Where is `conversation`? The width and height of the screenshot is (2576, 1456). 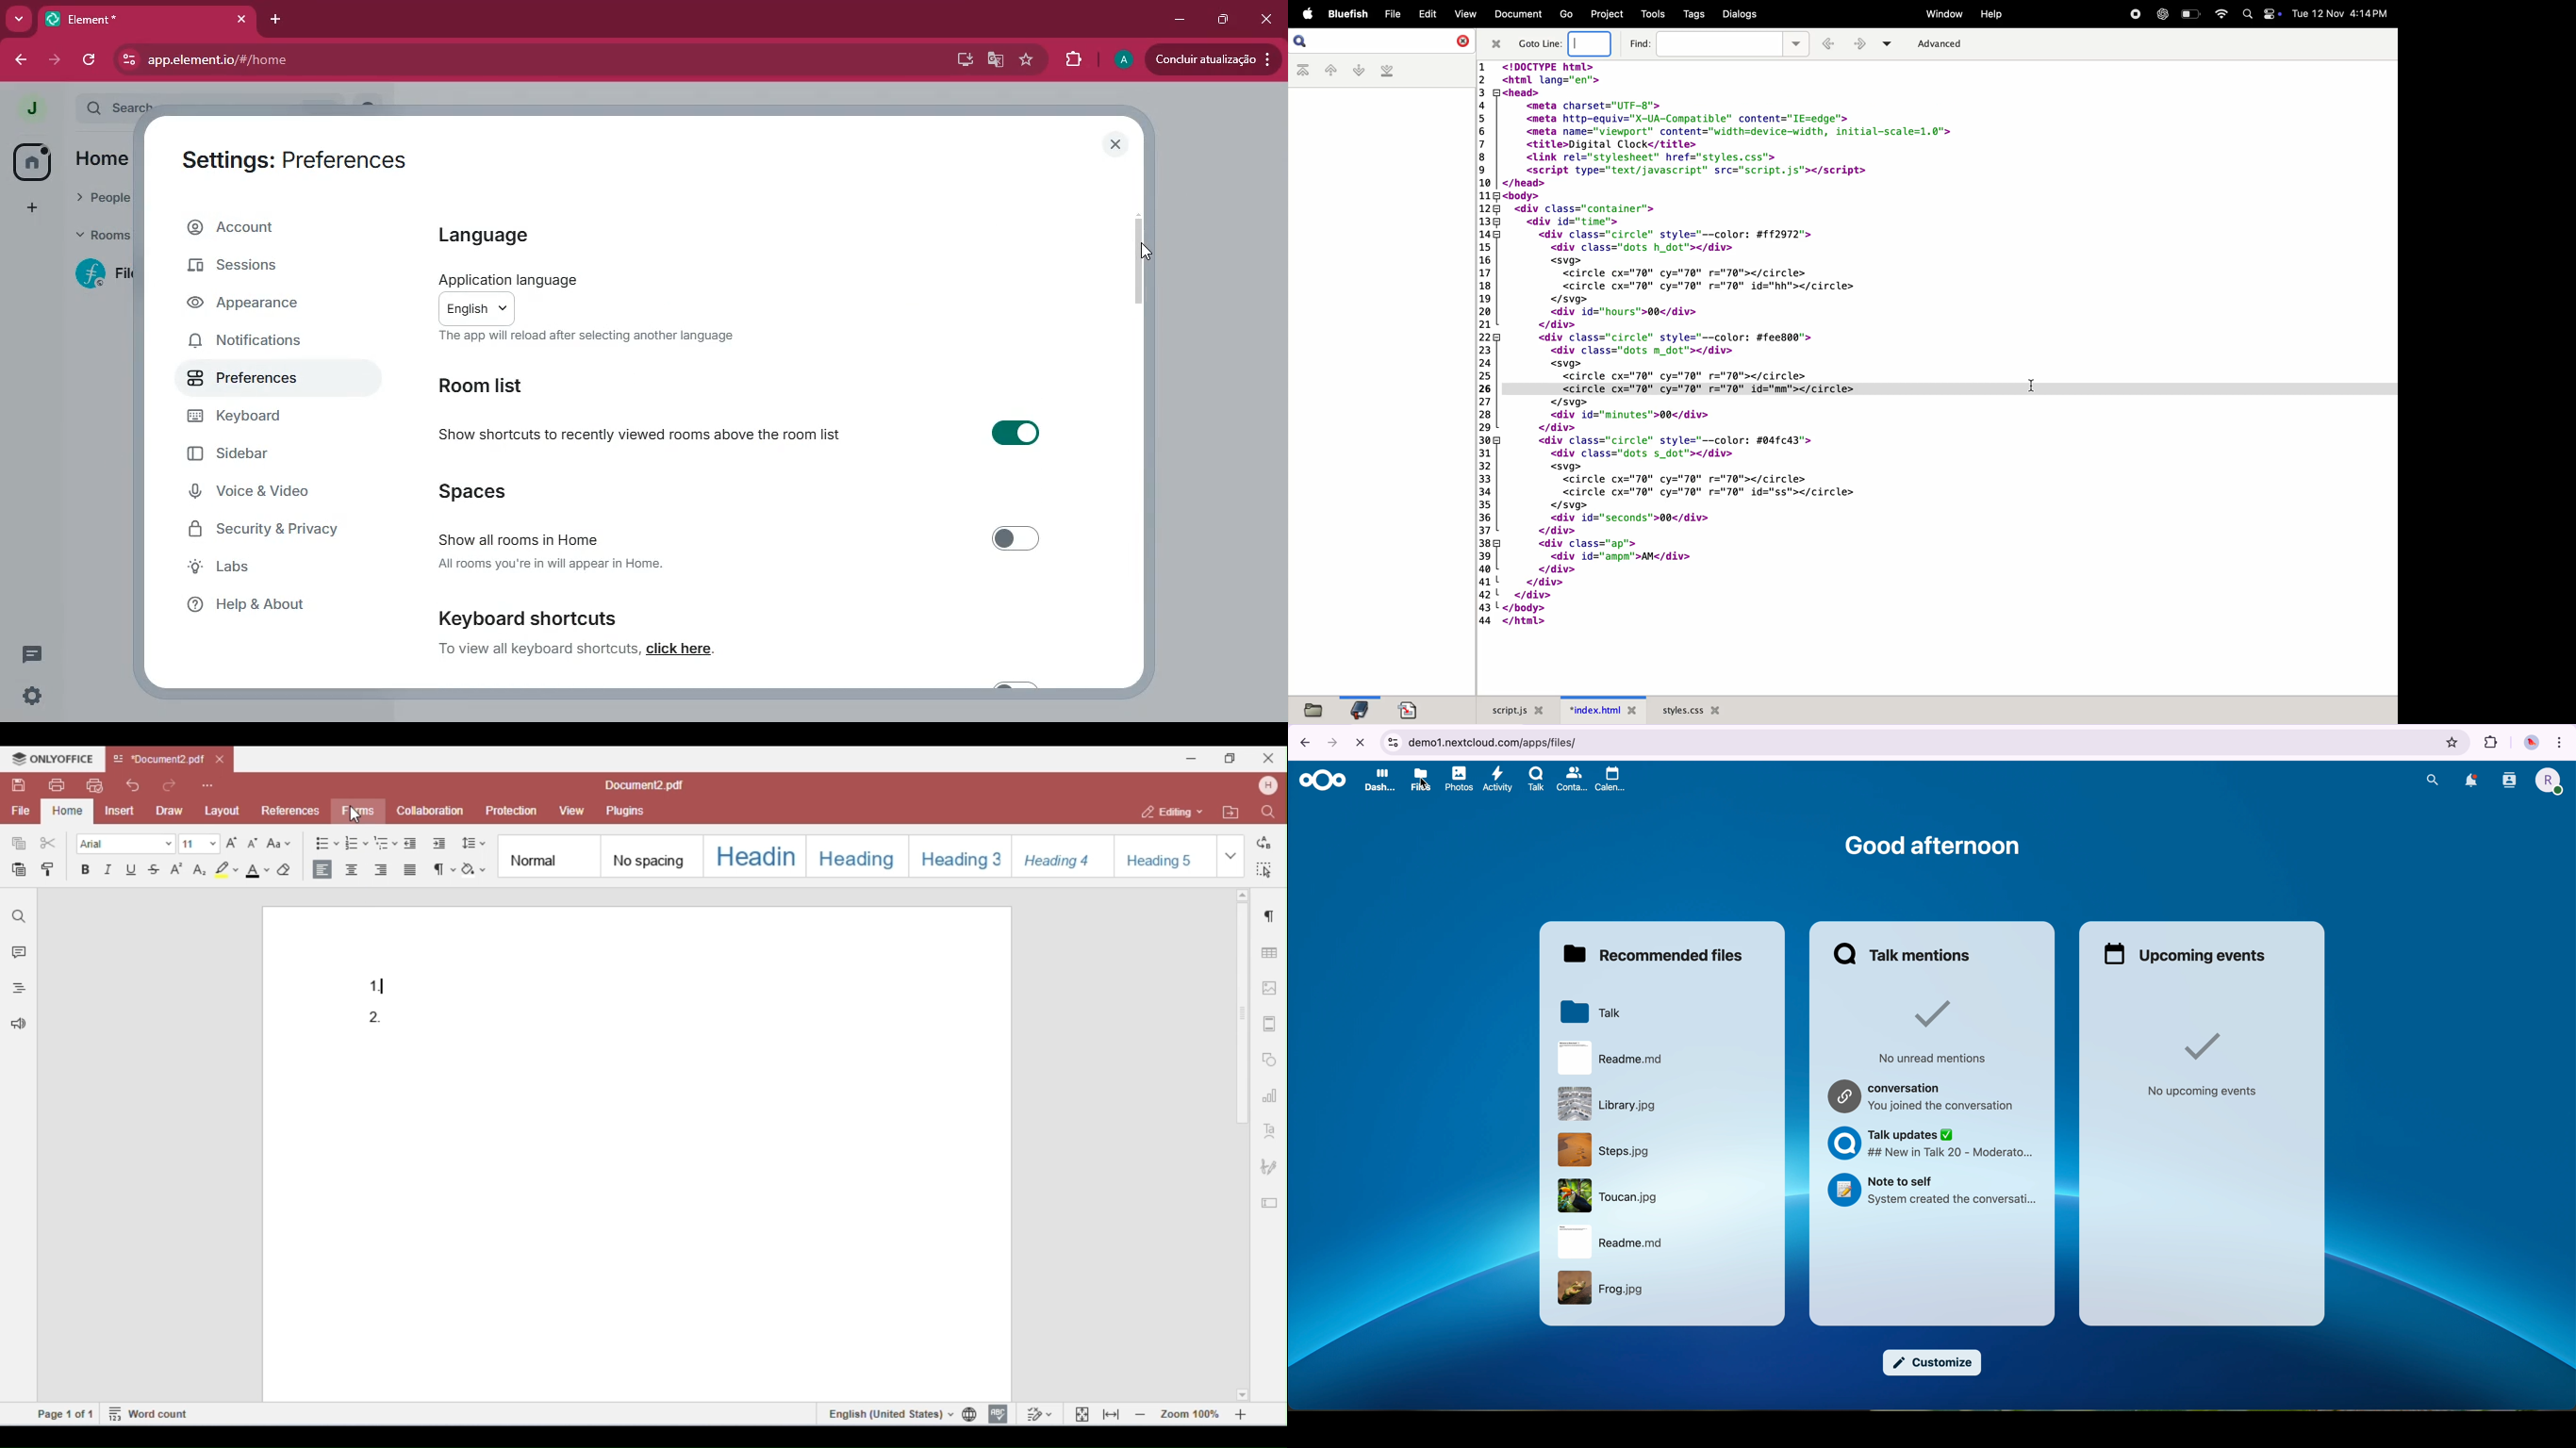
conversation is located at coordinates (1922, 1094).